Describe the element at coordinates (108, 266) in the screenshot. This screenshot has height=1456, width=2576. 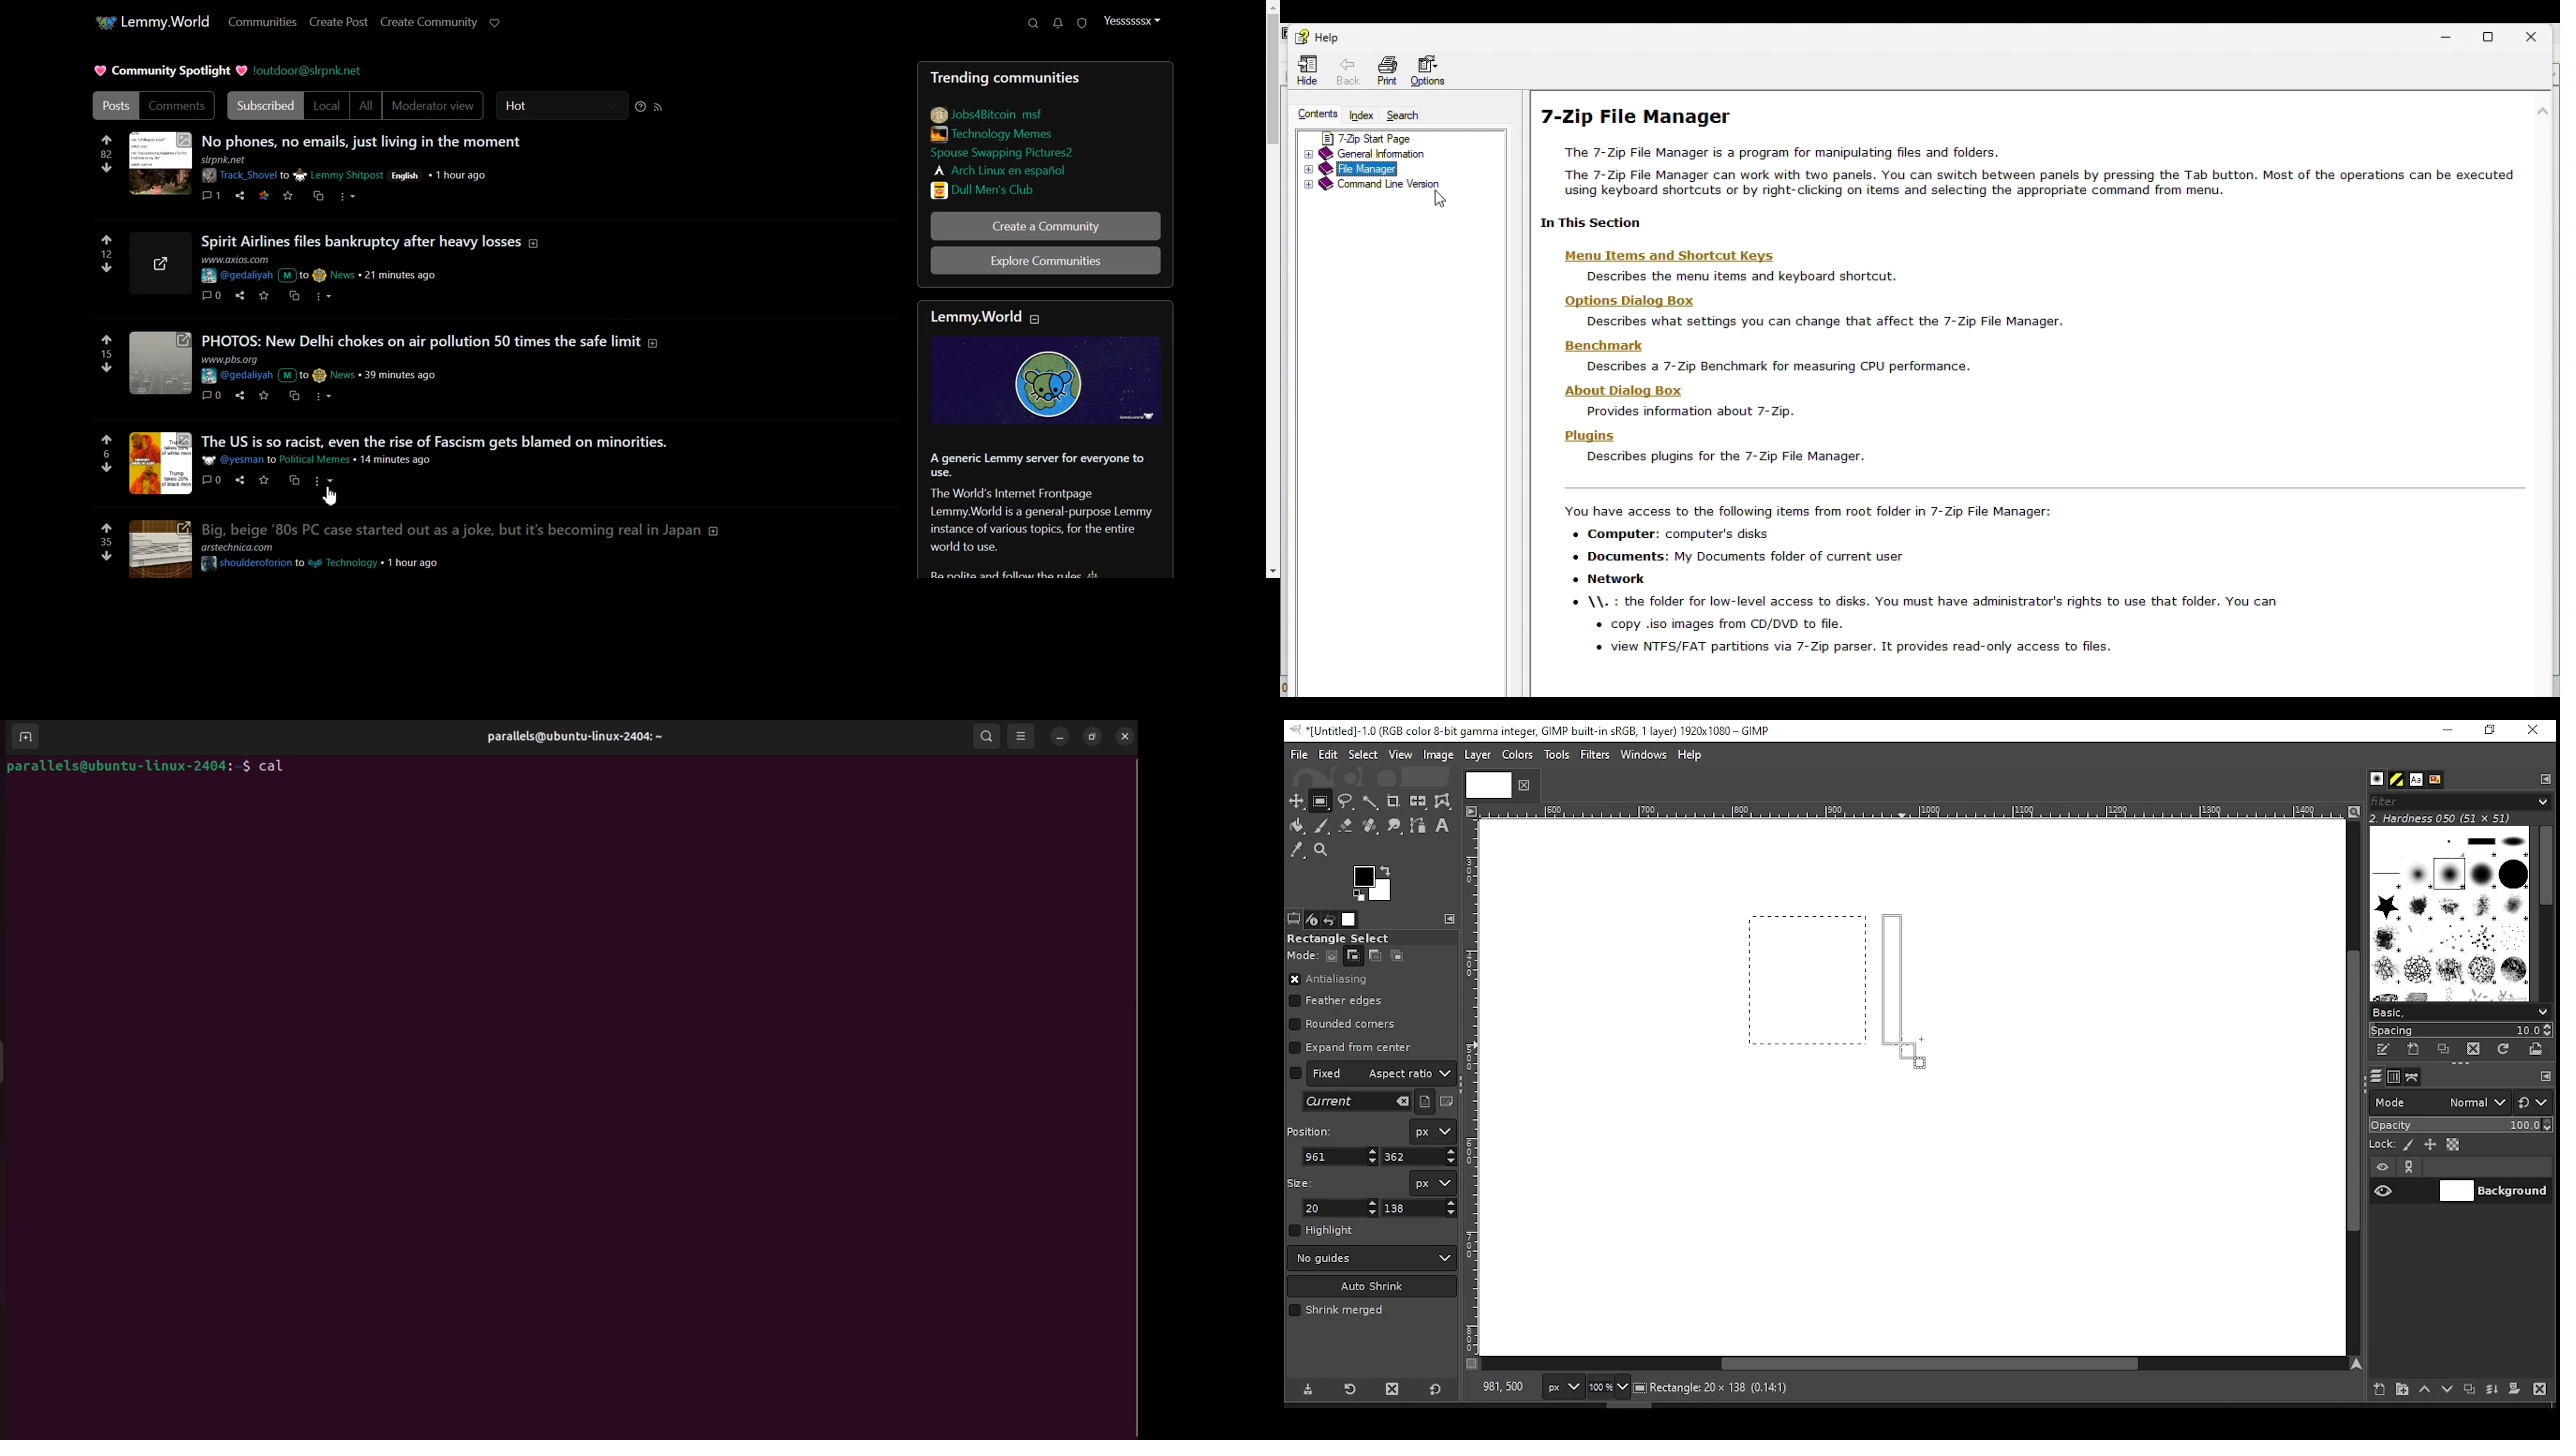
I see `55707` at that location.